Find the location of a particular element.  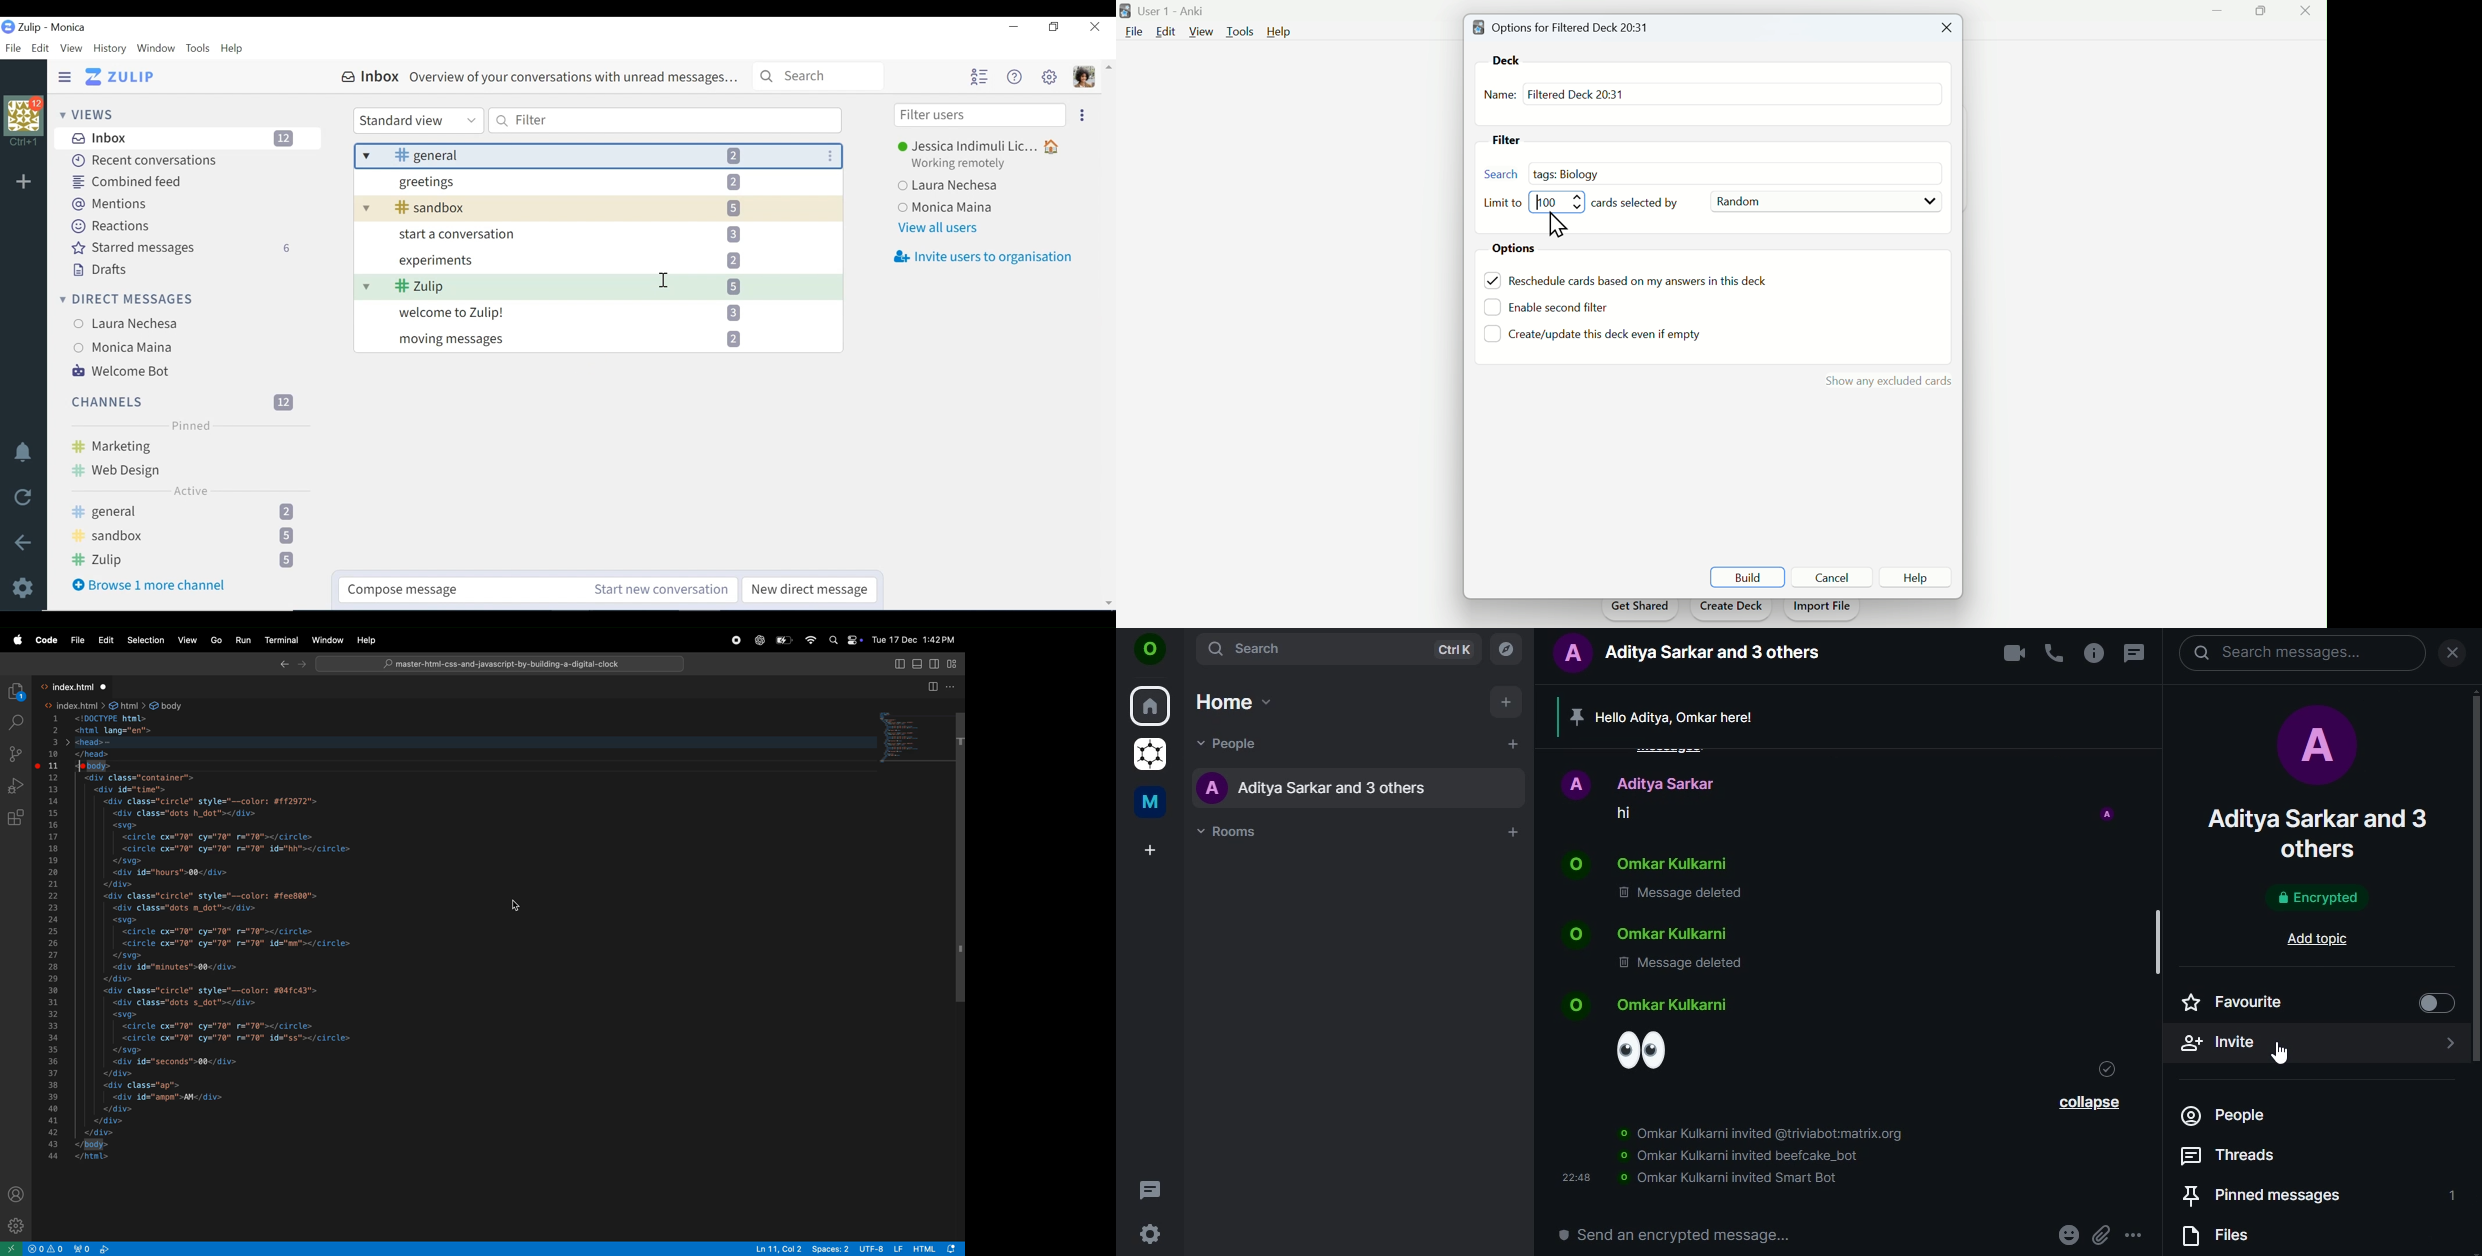

Create deck is located at coordinates (1731, 610).